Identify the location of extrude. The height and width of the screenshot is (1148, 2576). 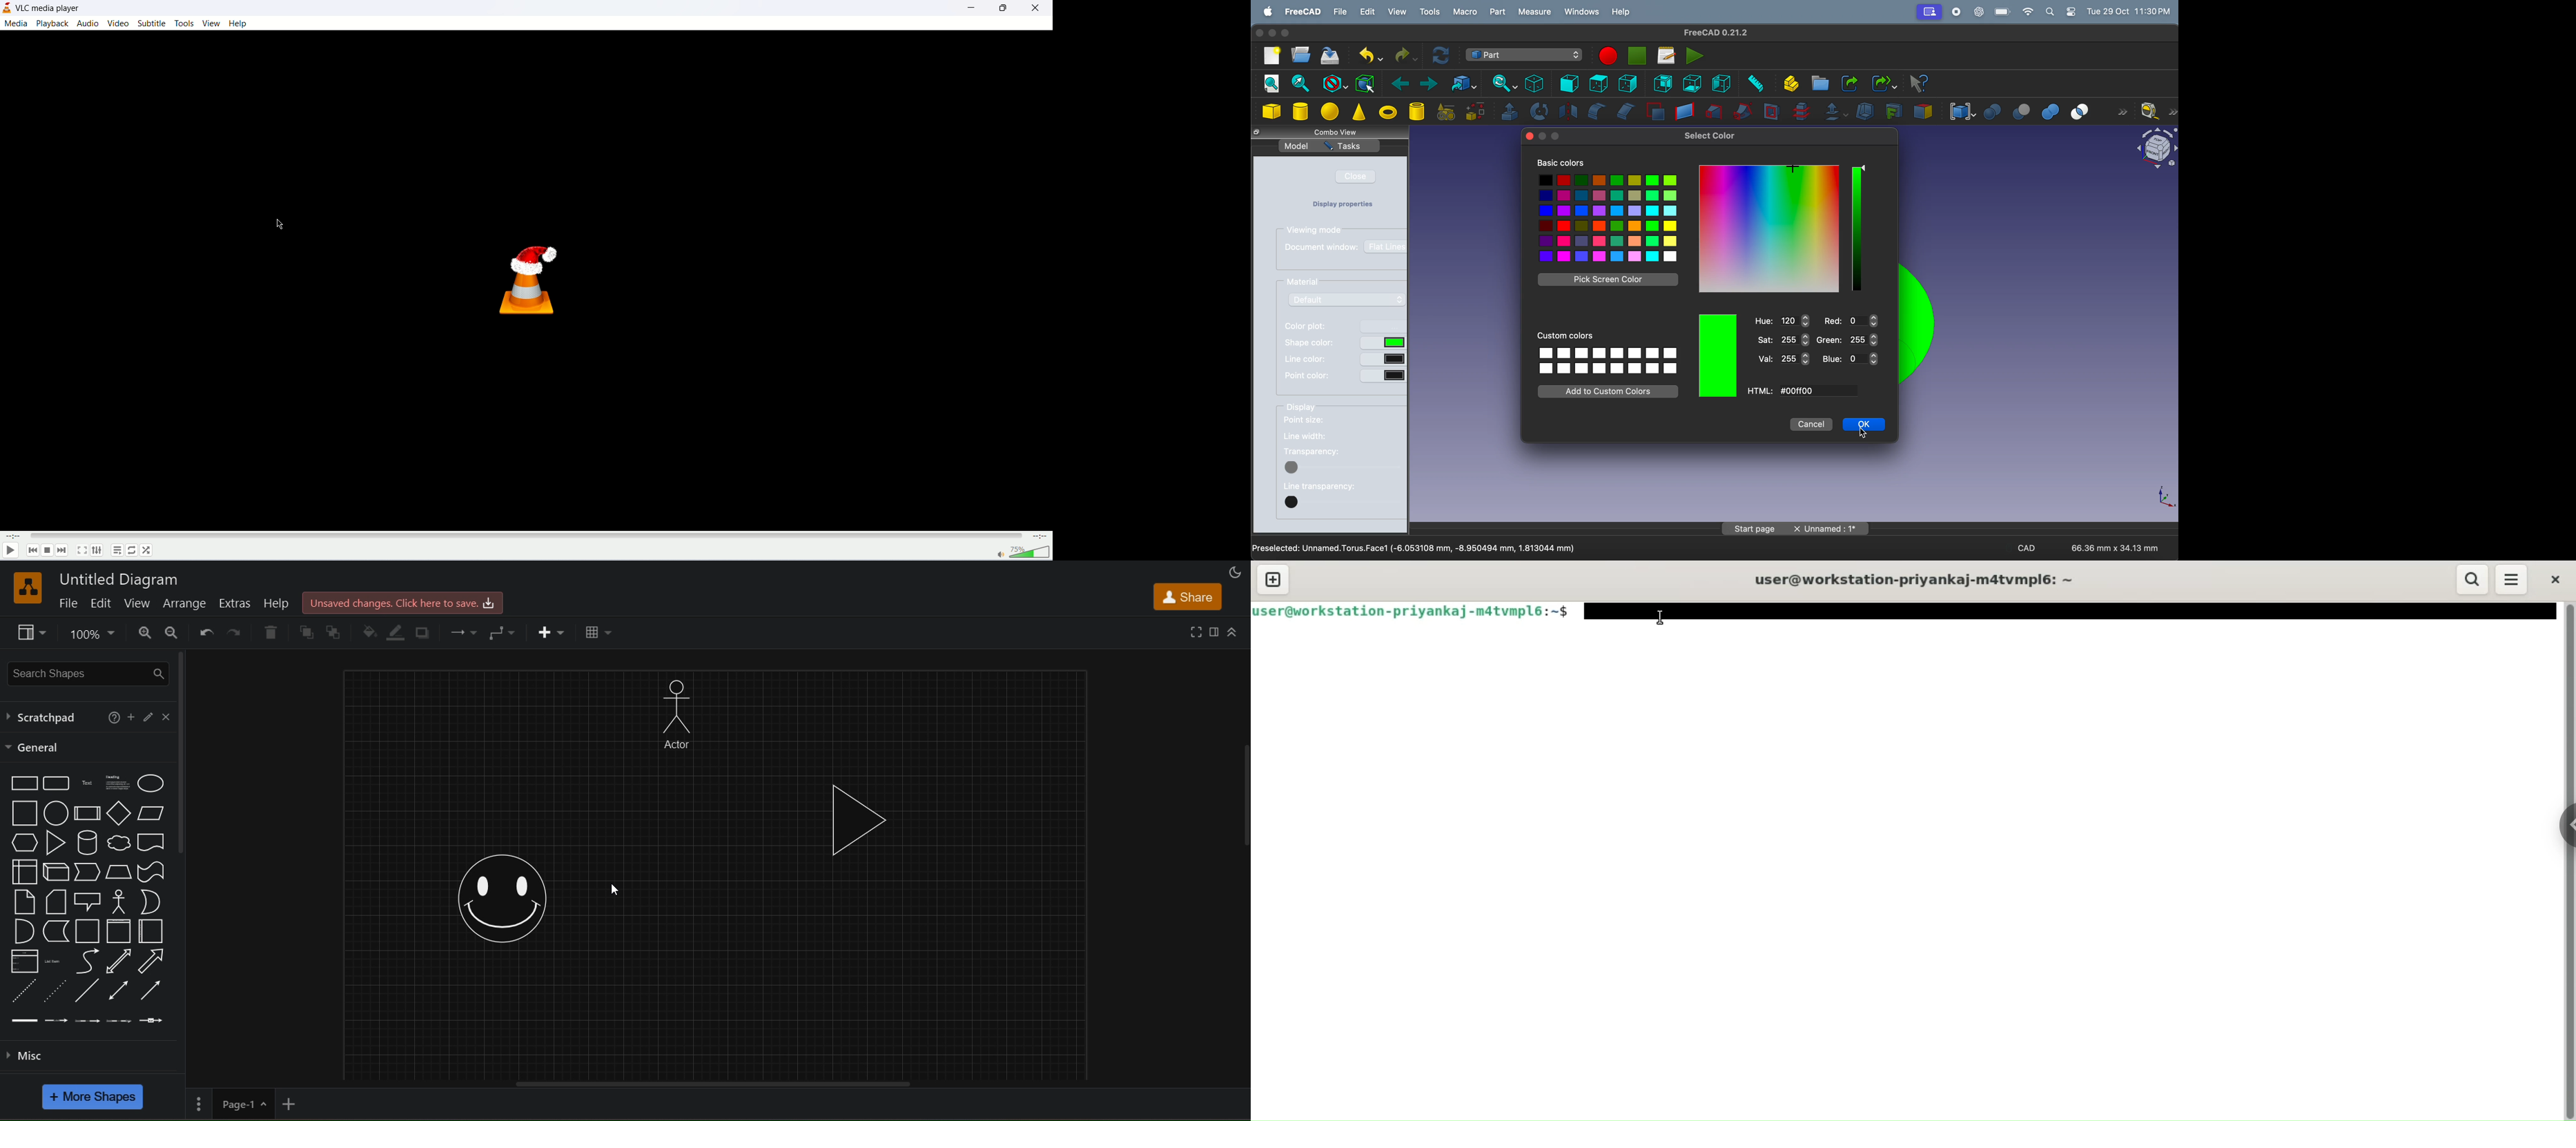
(1509, 112).